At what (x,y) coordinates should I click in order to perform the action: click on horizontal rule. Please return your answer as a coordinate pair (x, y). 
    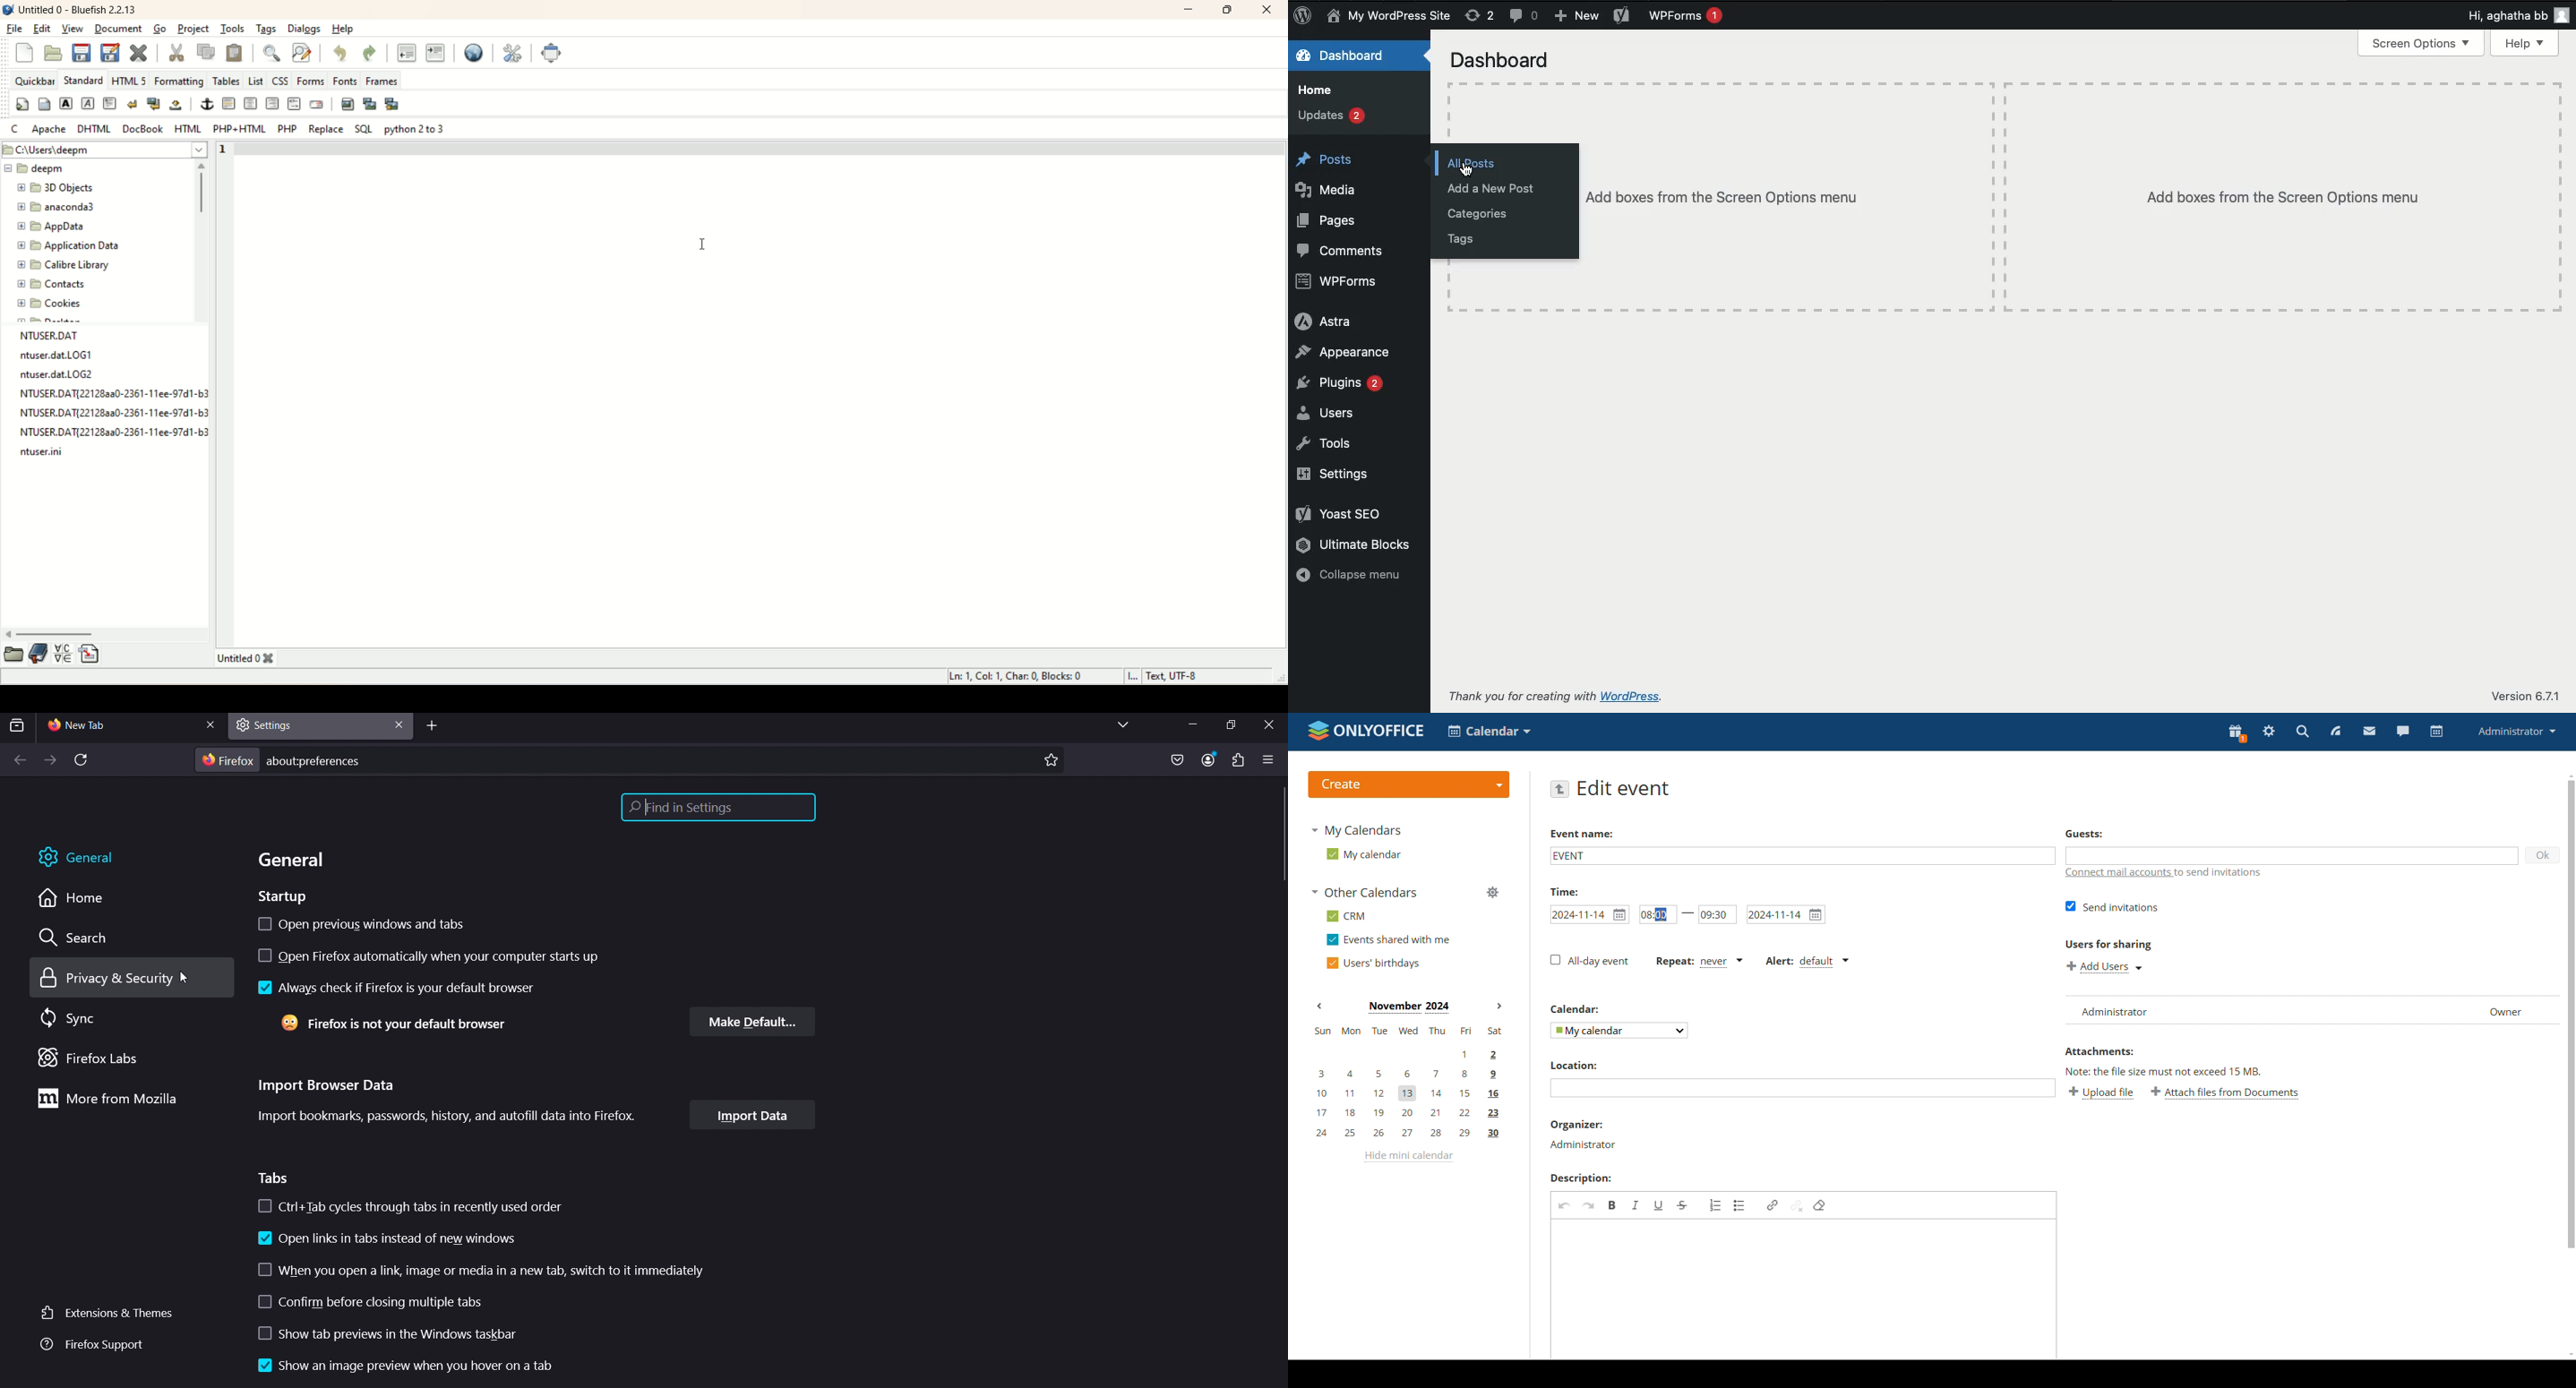
    Looking at the image, I should click on (227, 104).